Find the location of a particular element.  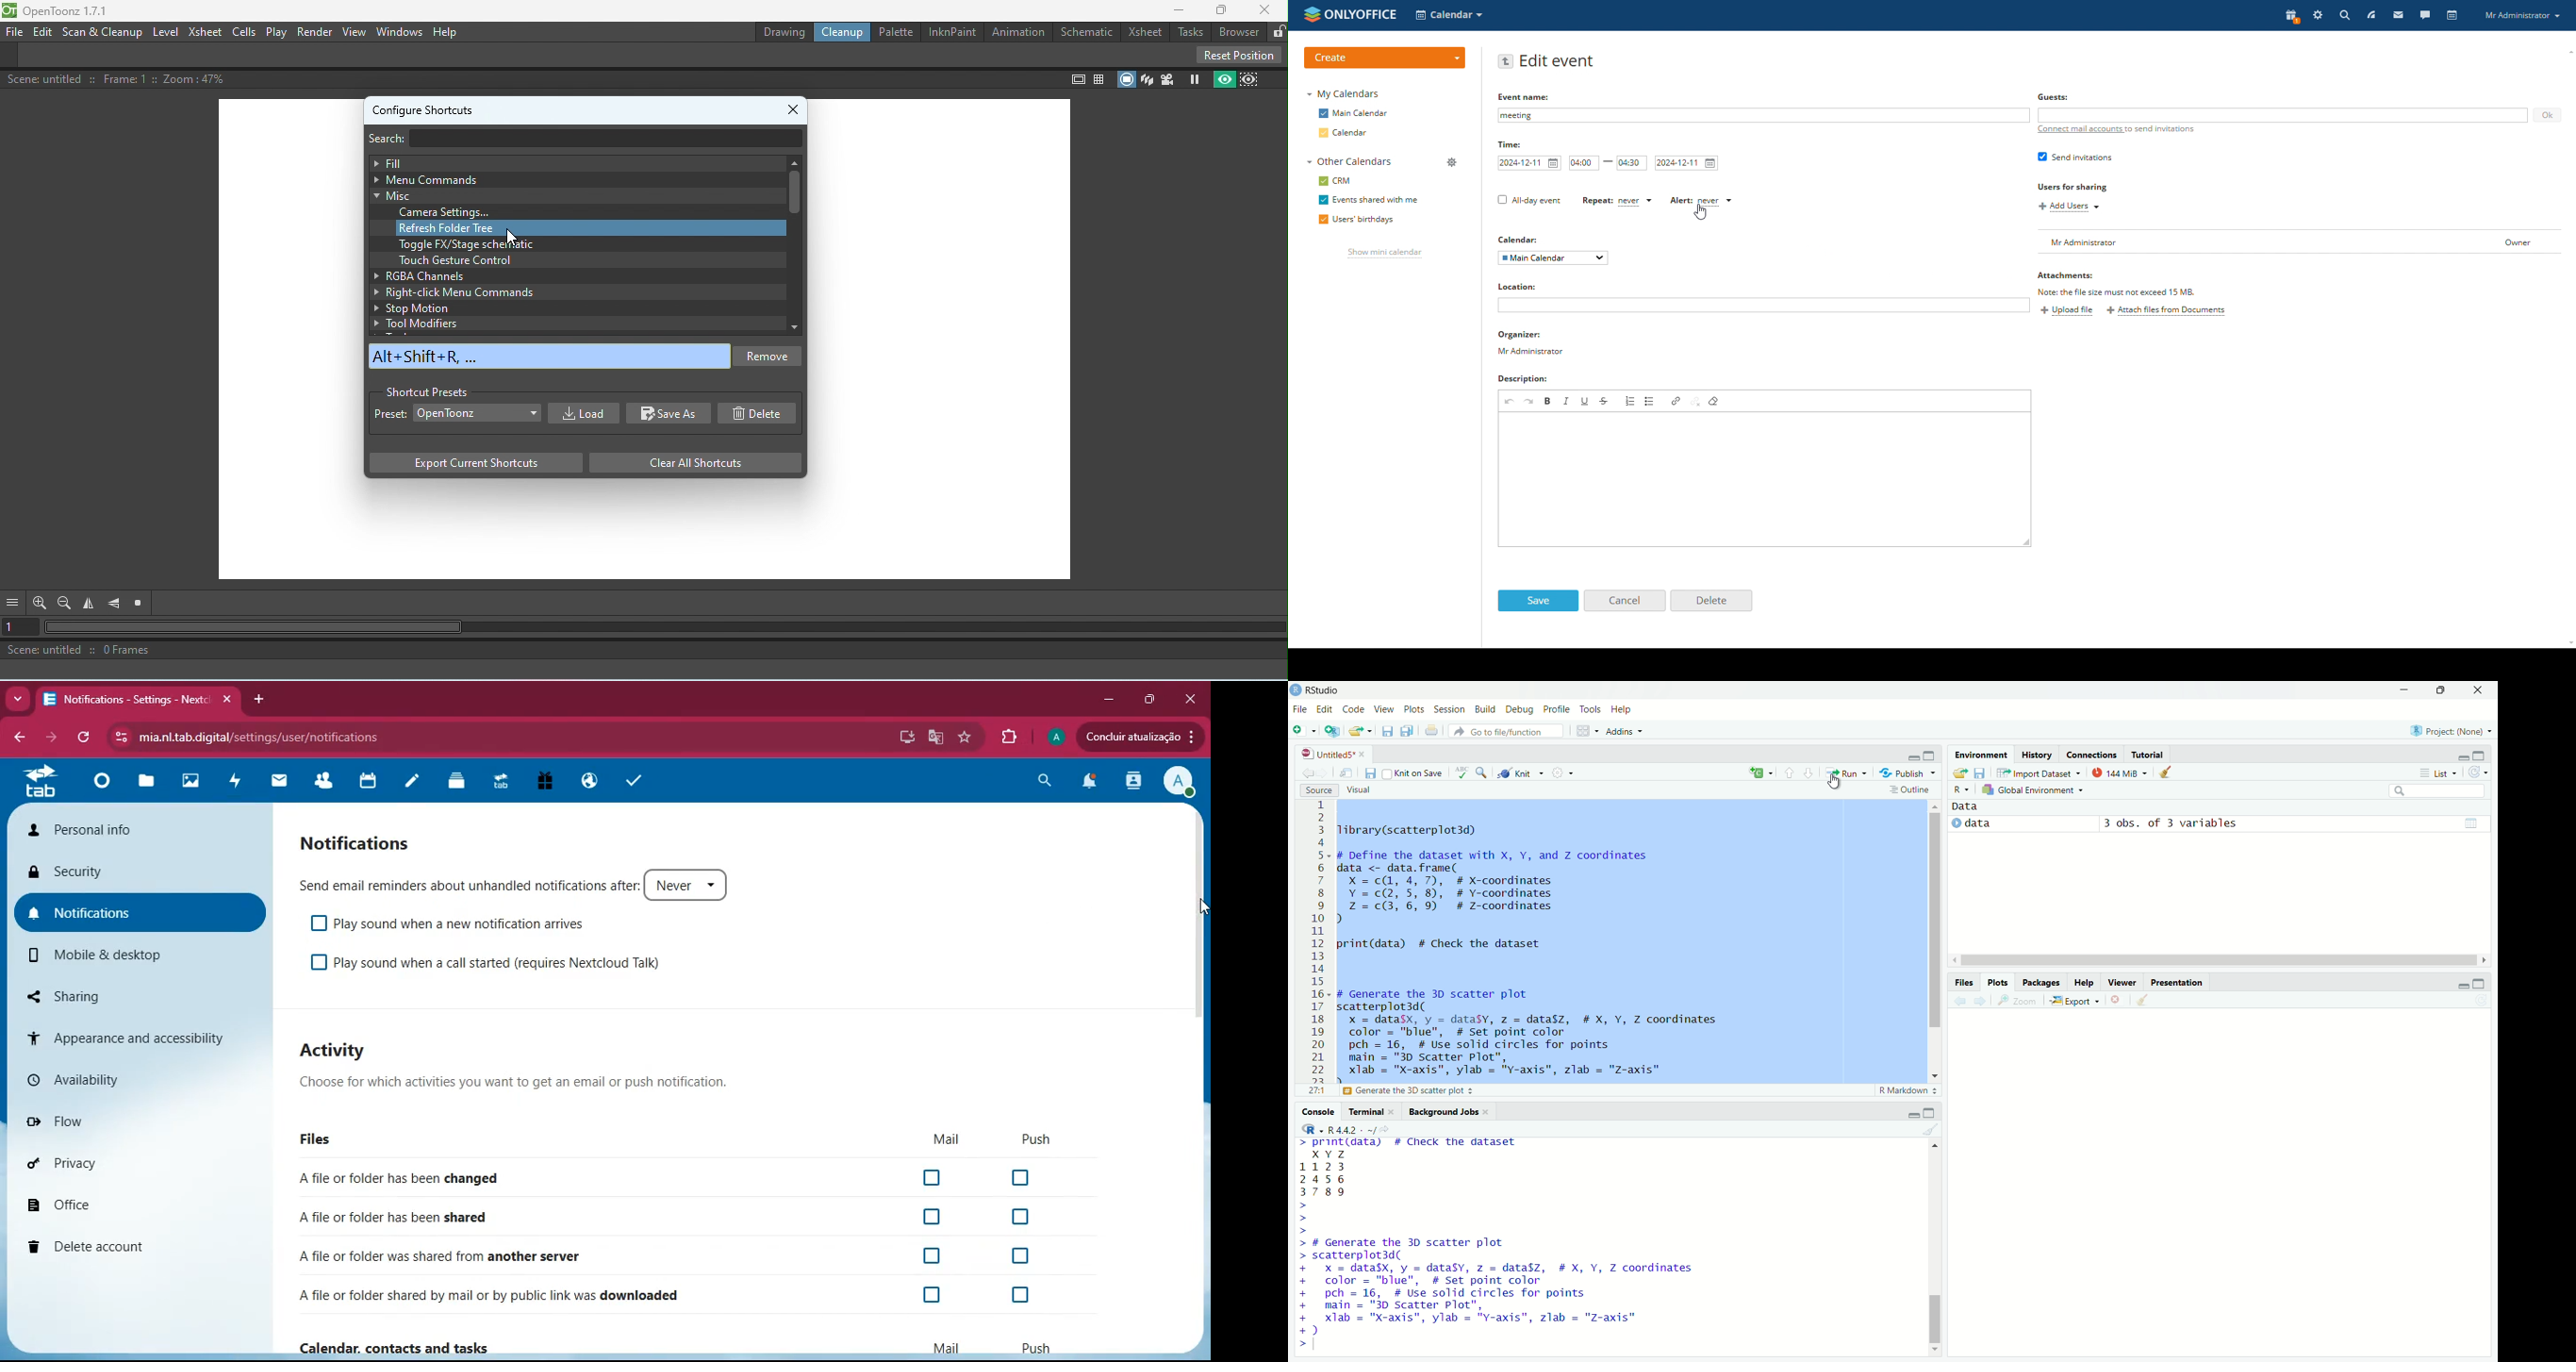

history is located at coordinates (2039, 754).